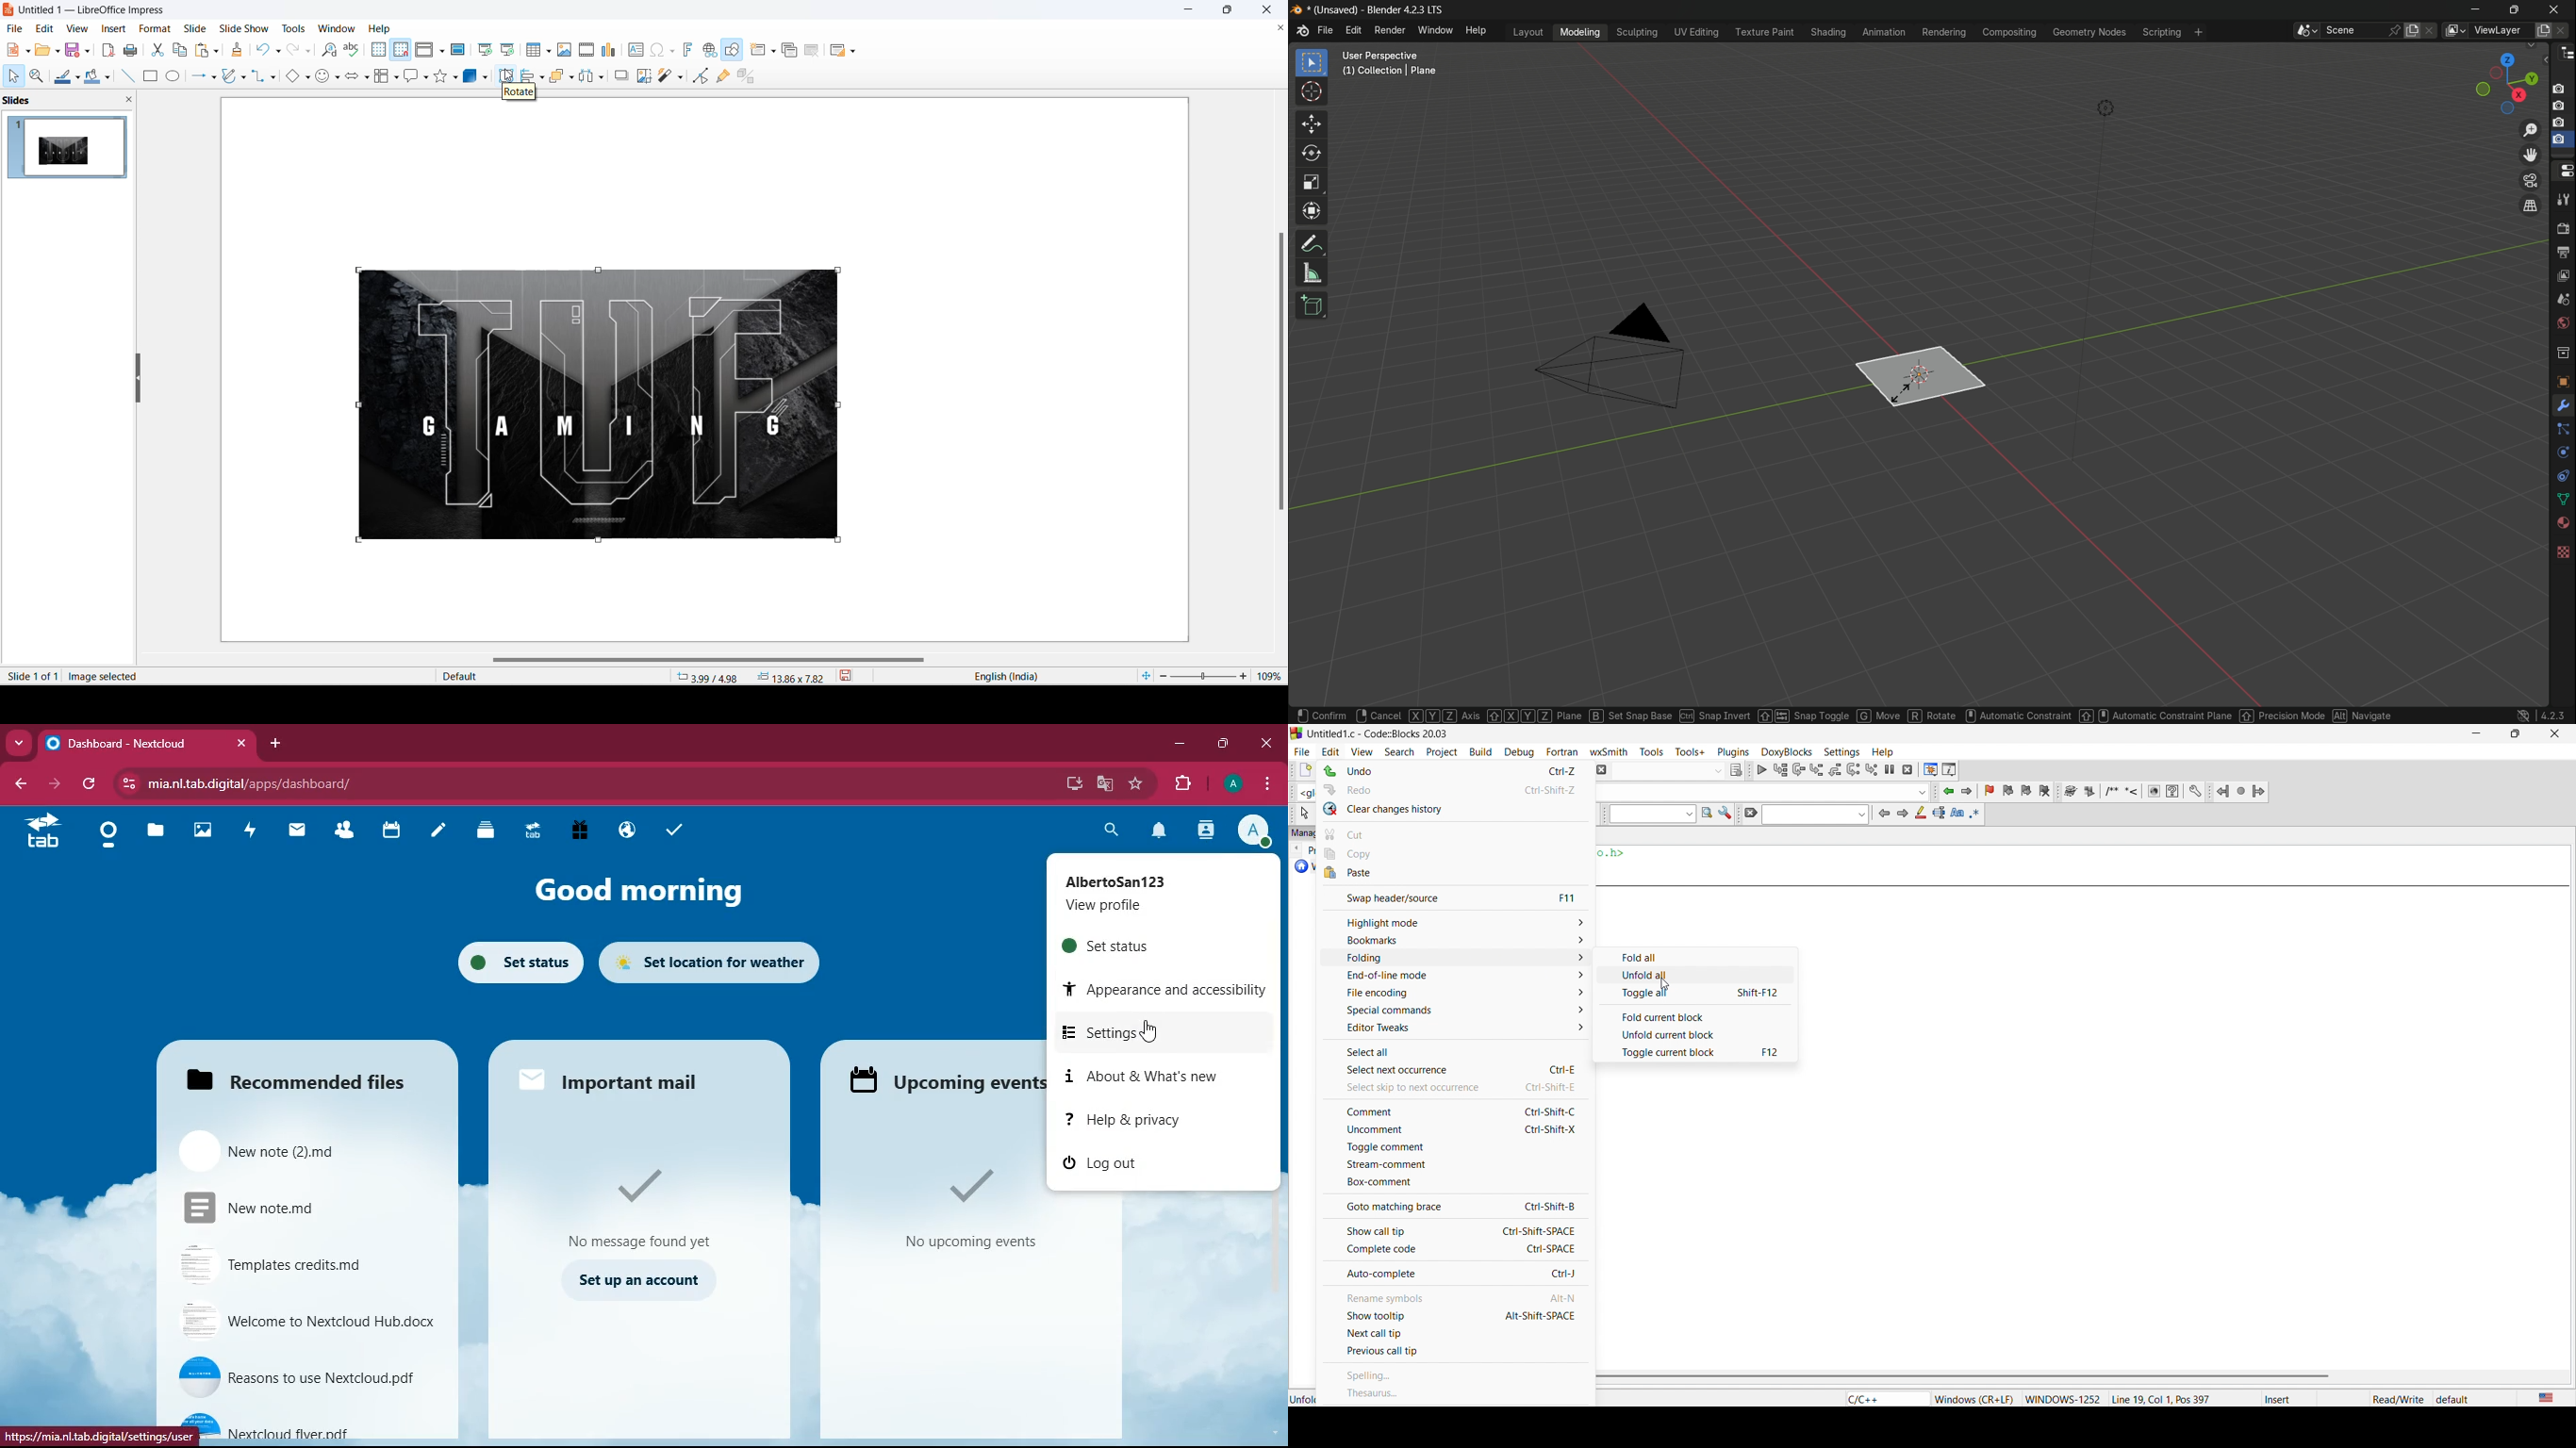  Describe the element at coordinates (1938, 813) in the screenshot. I see `selected text` at that location.